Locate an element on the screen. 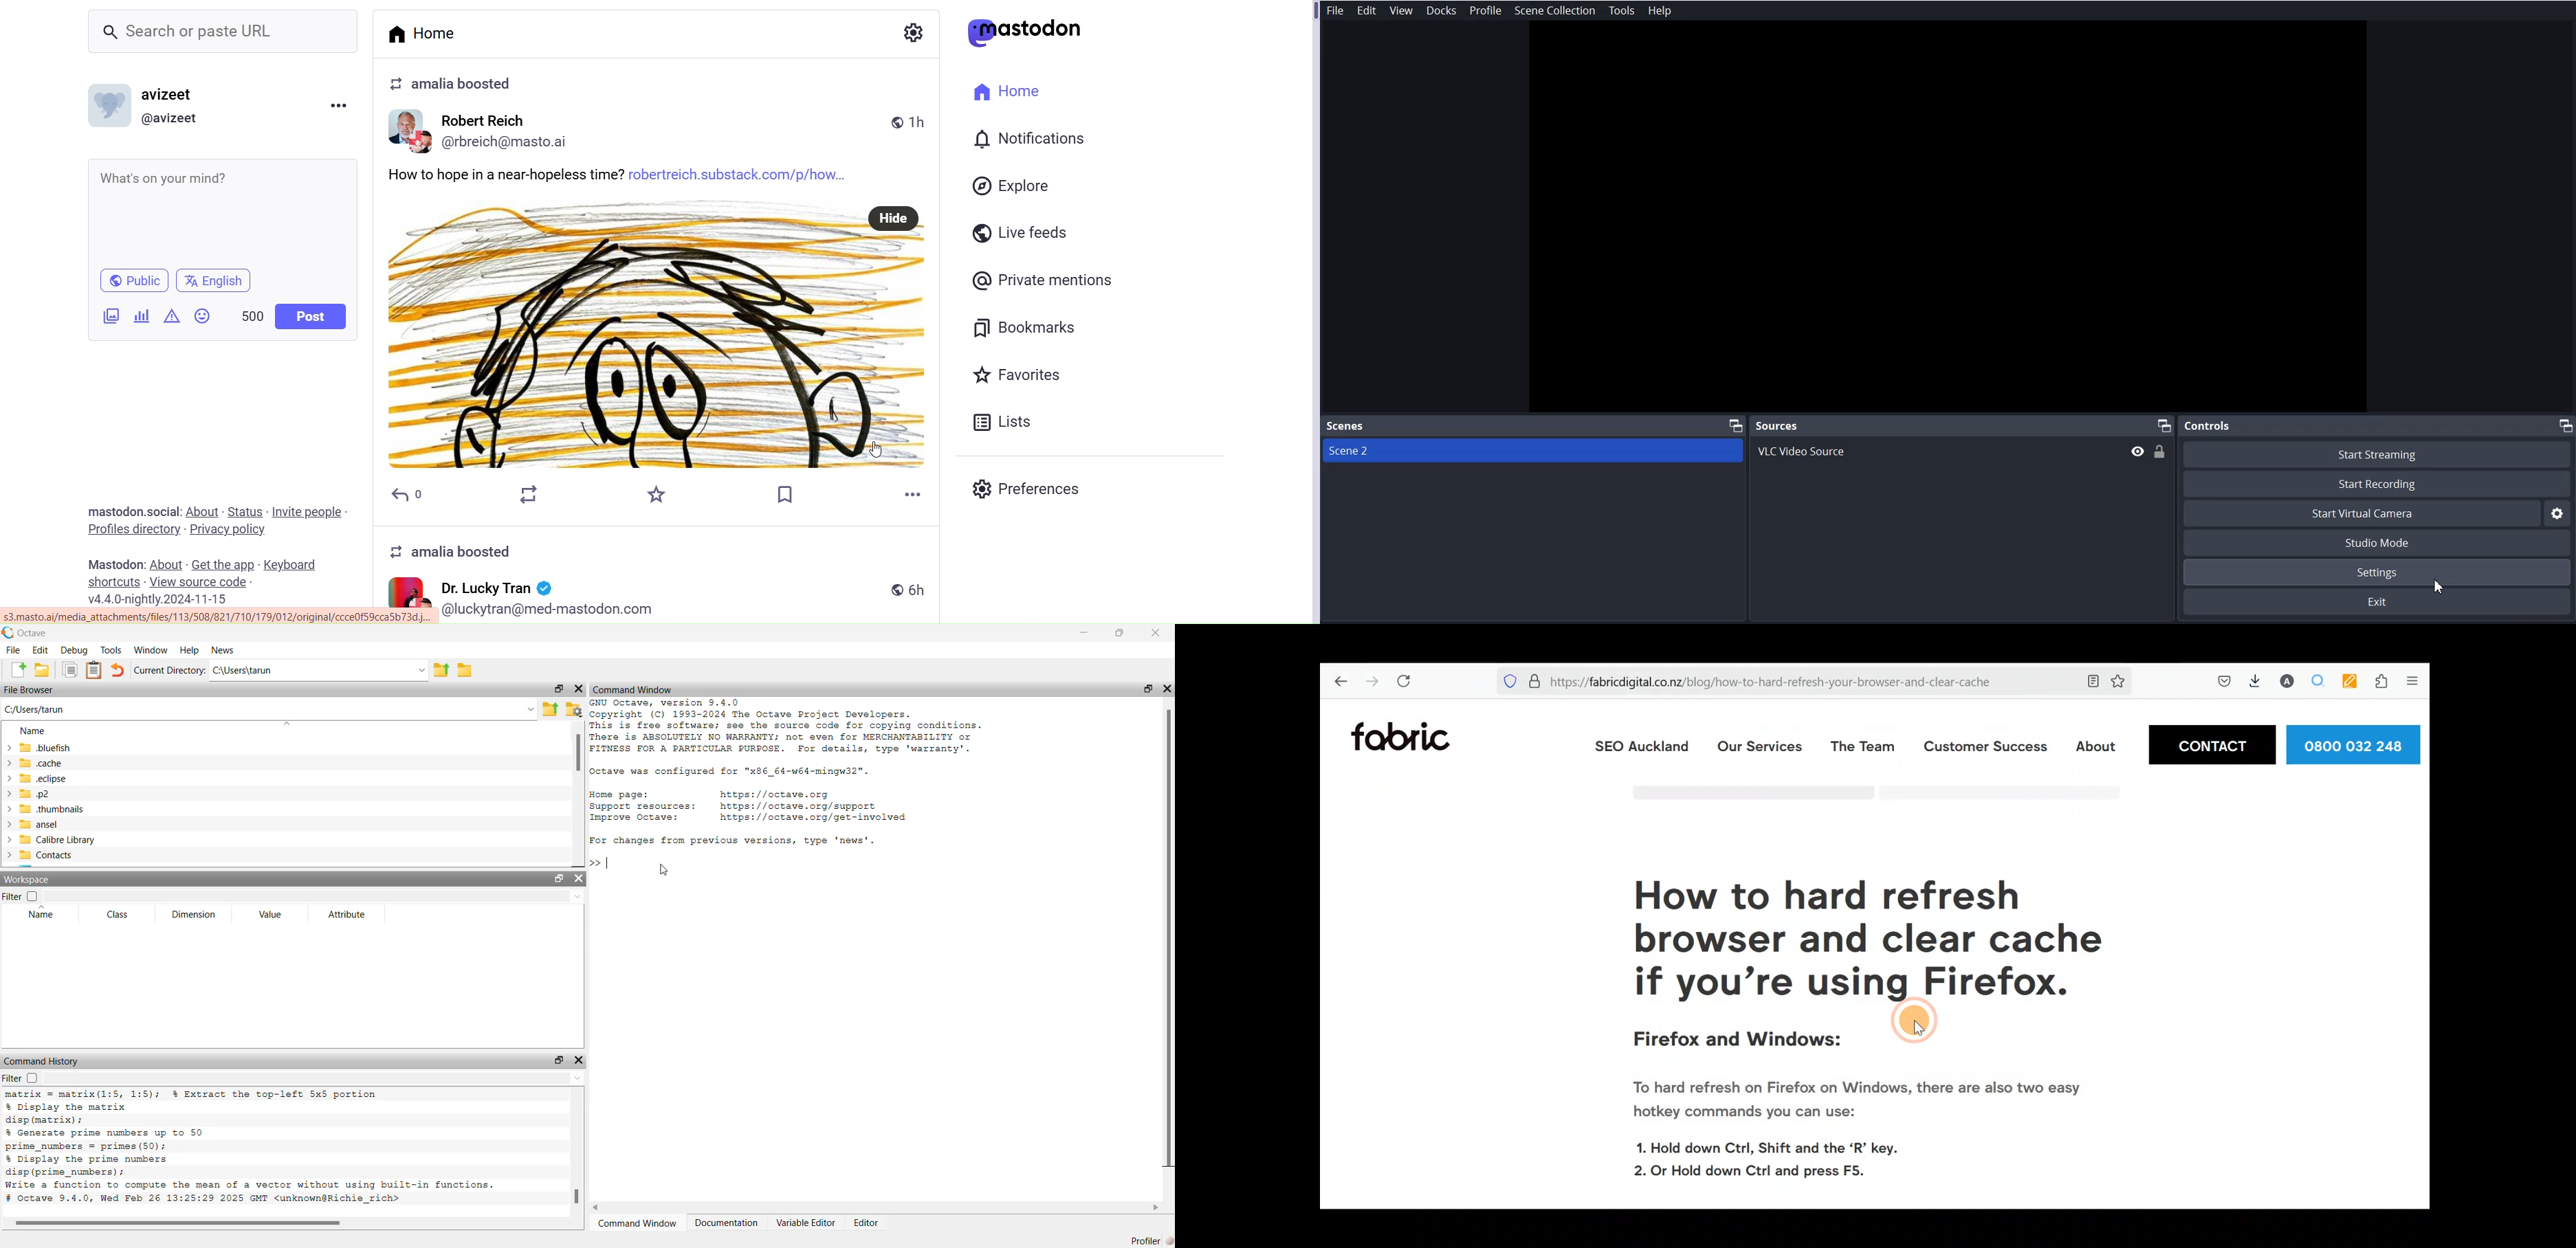 The width and height of the screenshot is (2576, 1260). Bookmark is located at coordinates (786, 493).